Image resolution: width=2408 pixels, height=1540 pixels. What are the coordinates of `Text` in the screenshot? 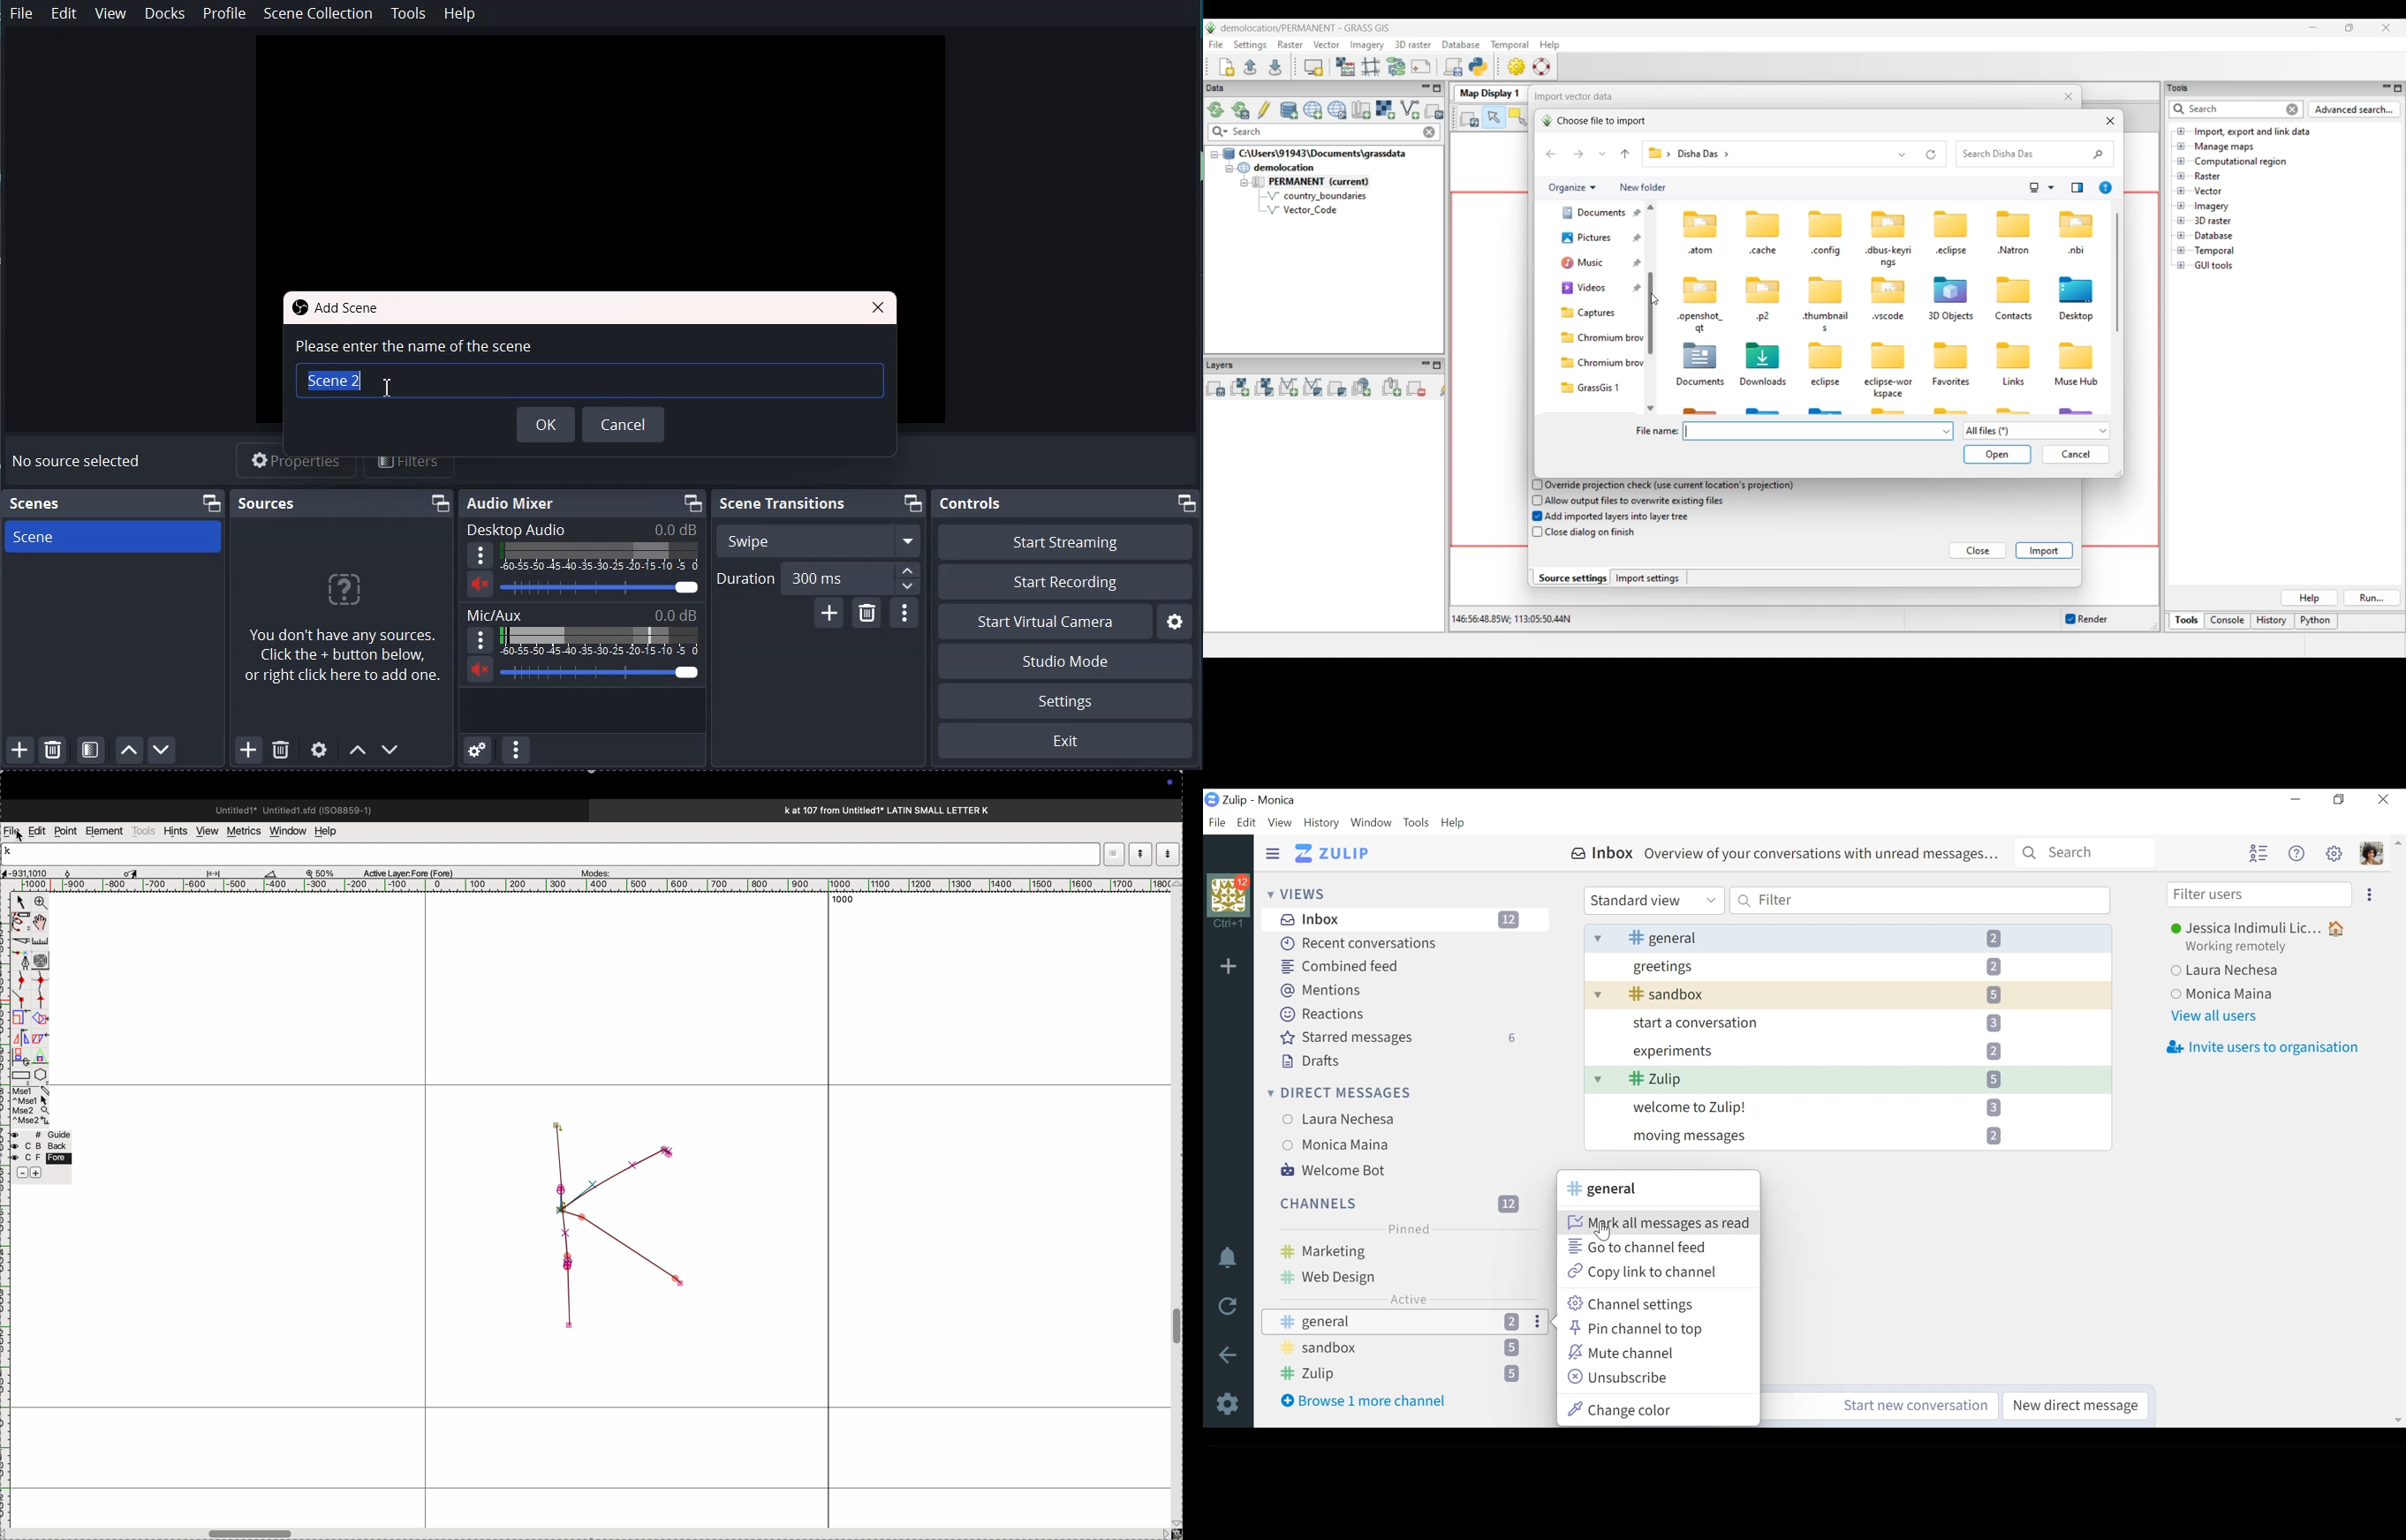 It's located at (413, 345).